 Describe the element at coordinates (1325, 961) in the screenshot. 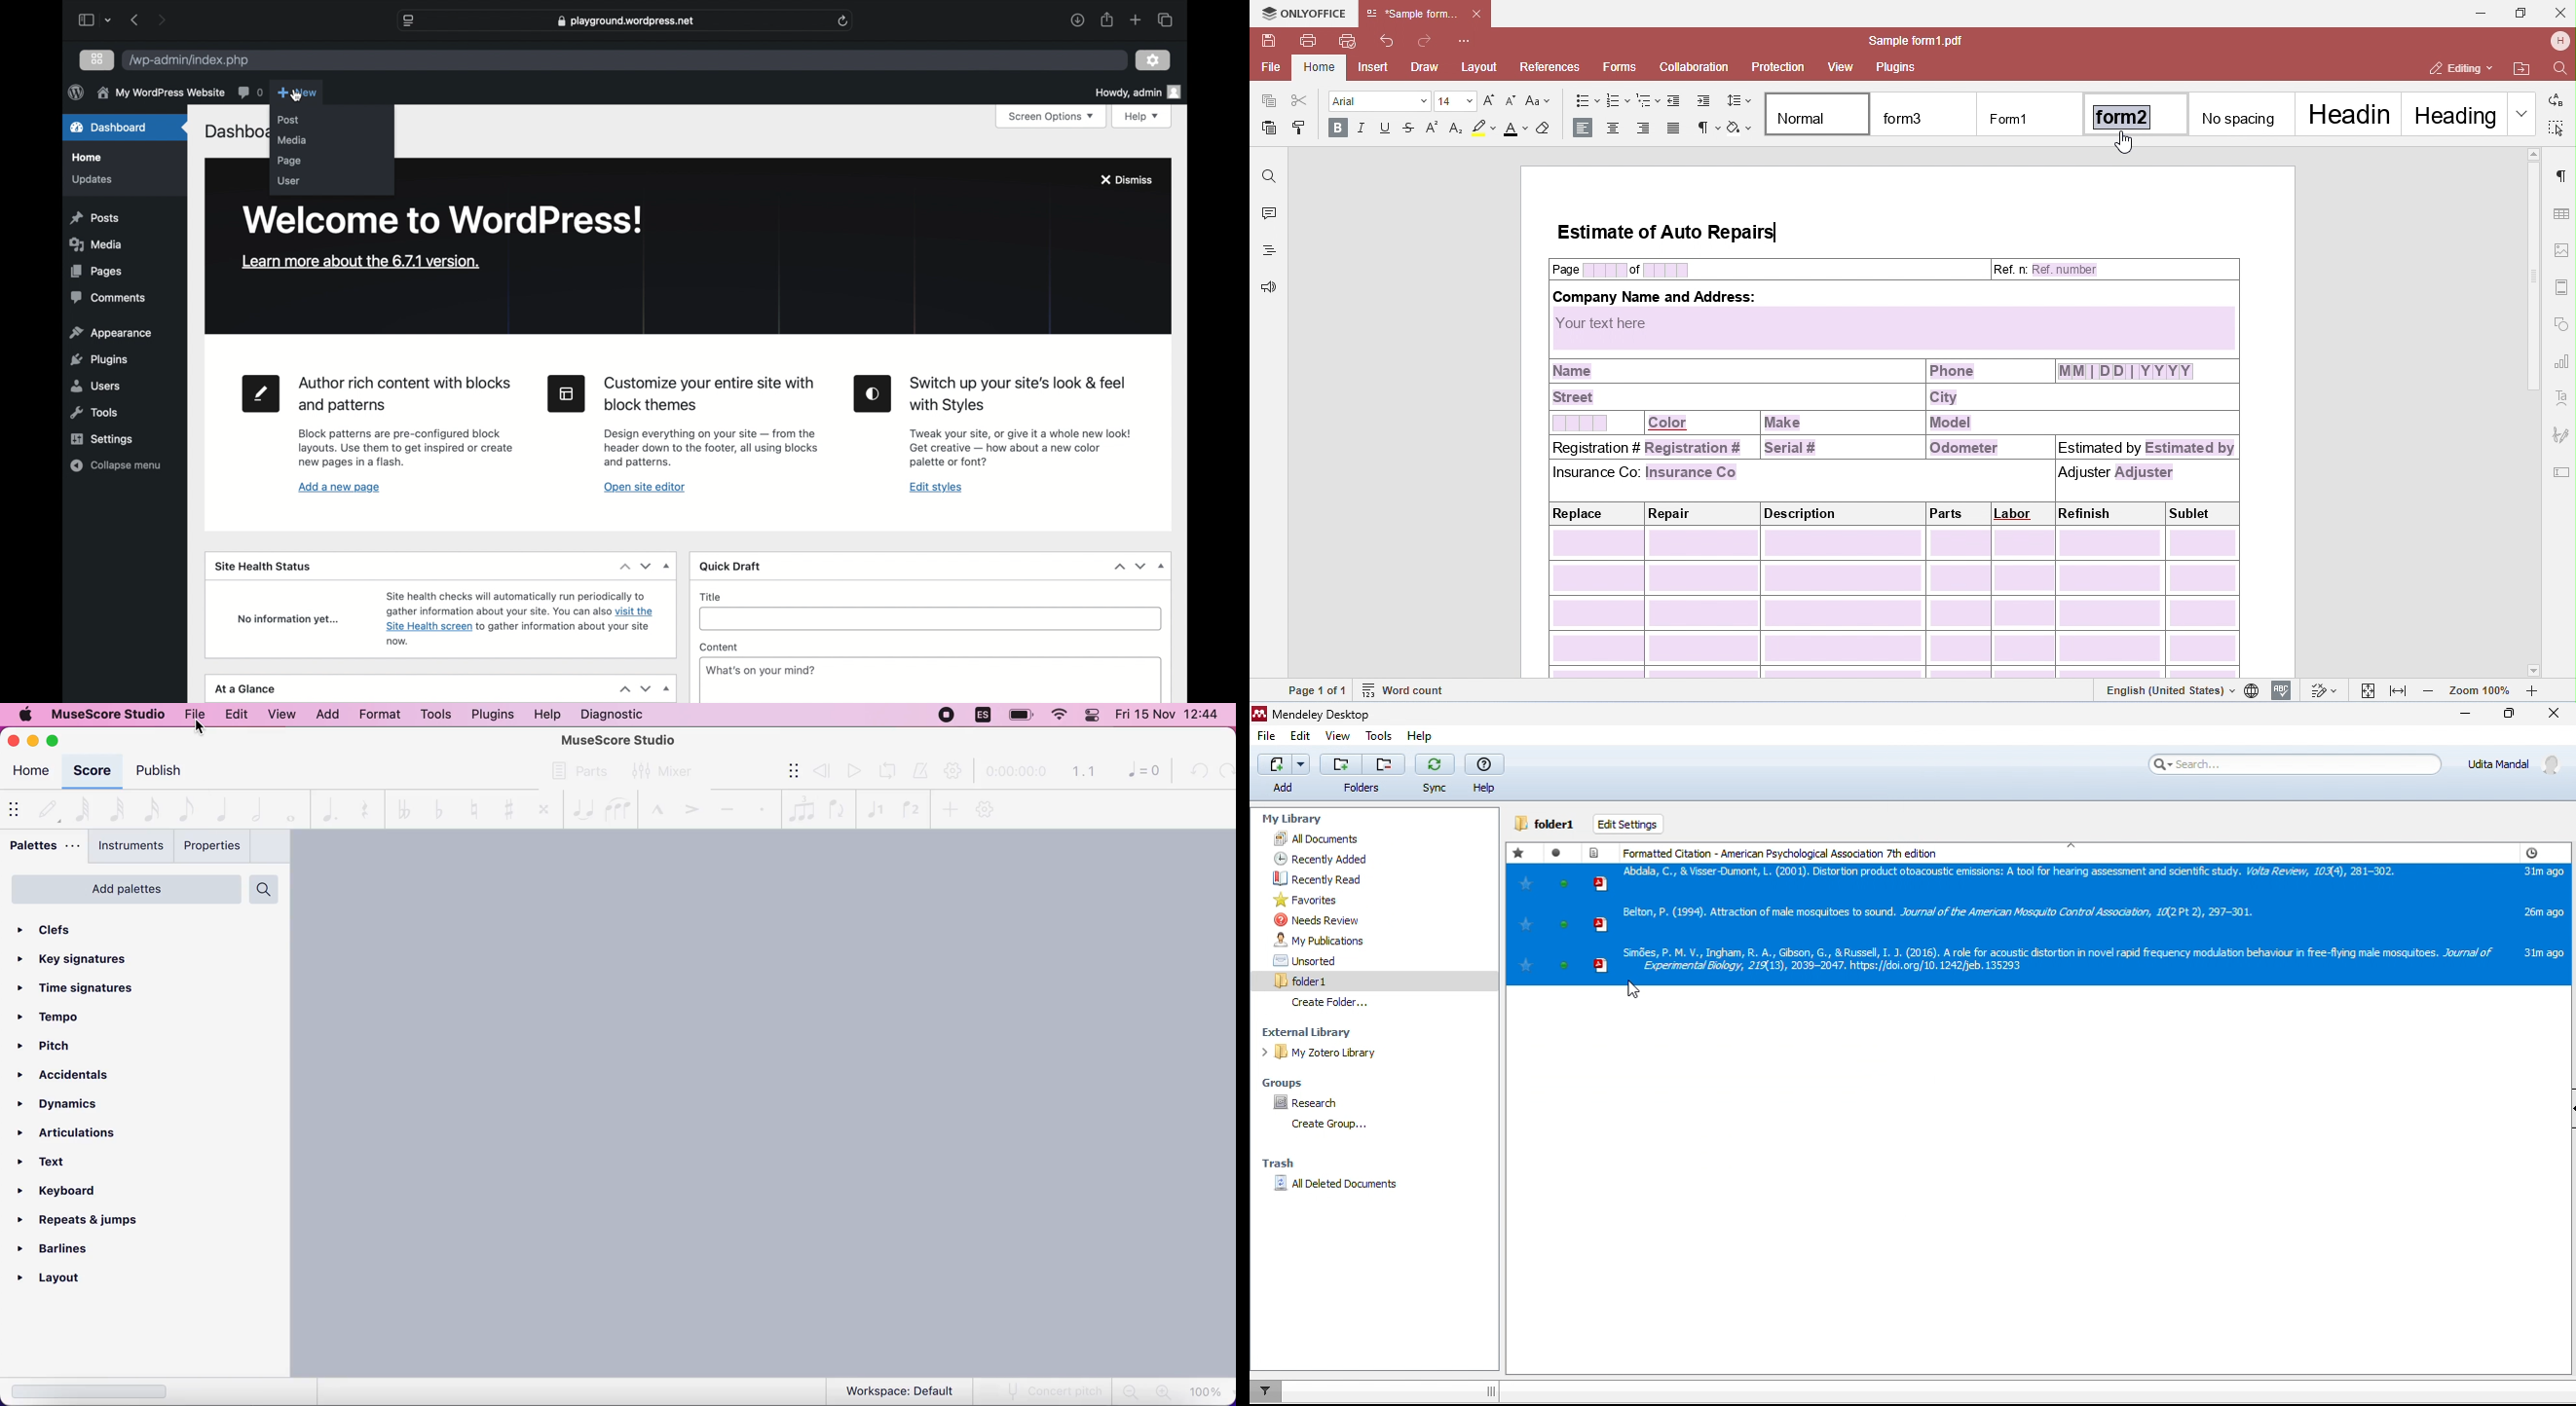

I see `unsorted` at that location.